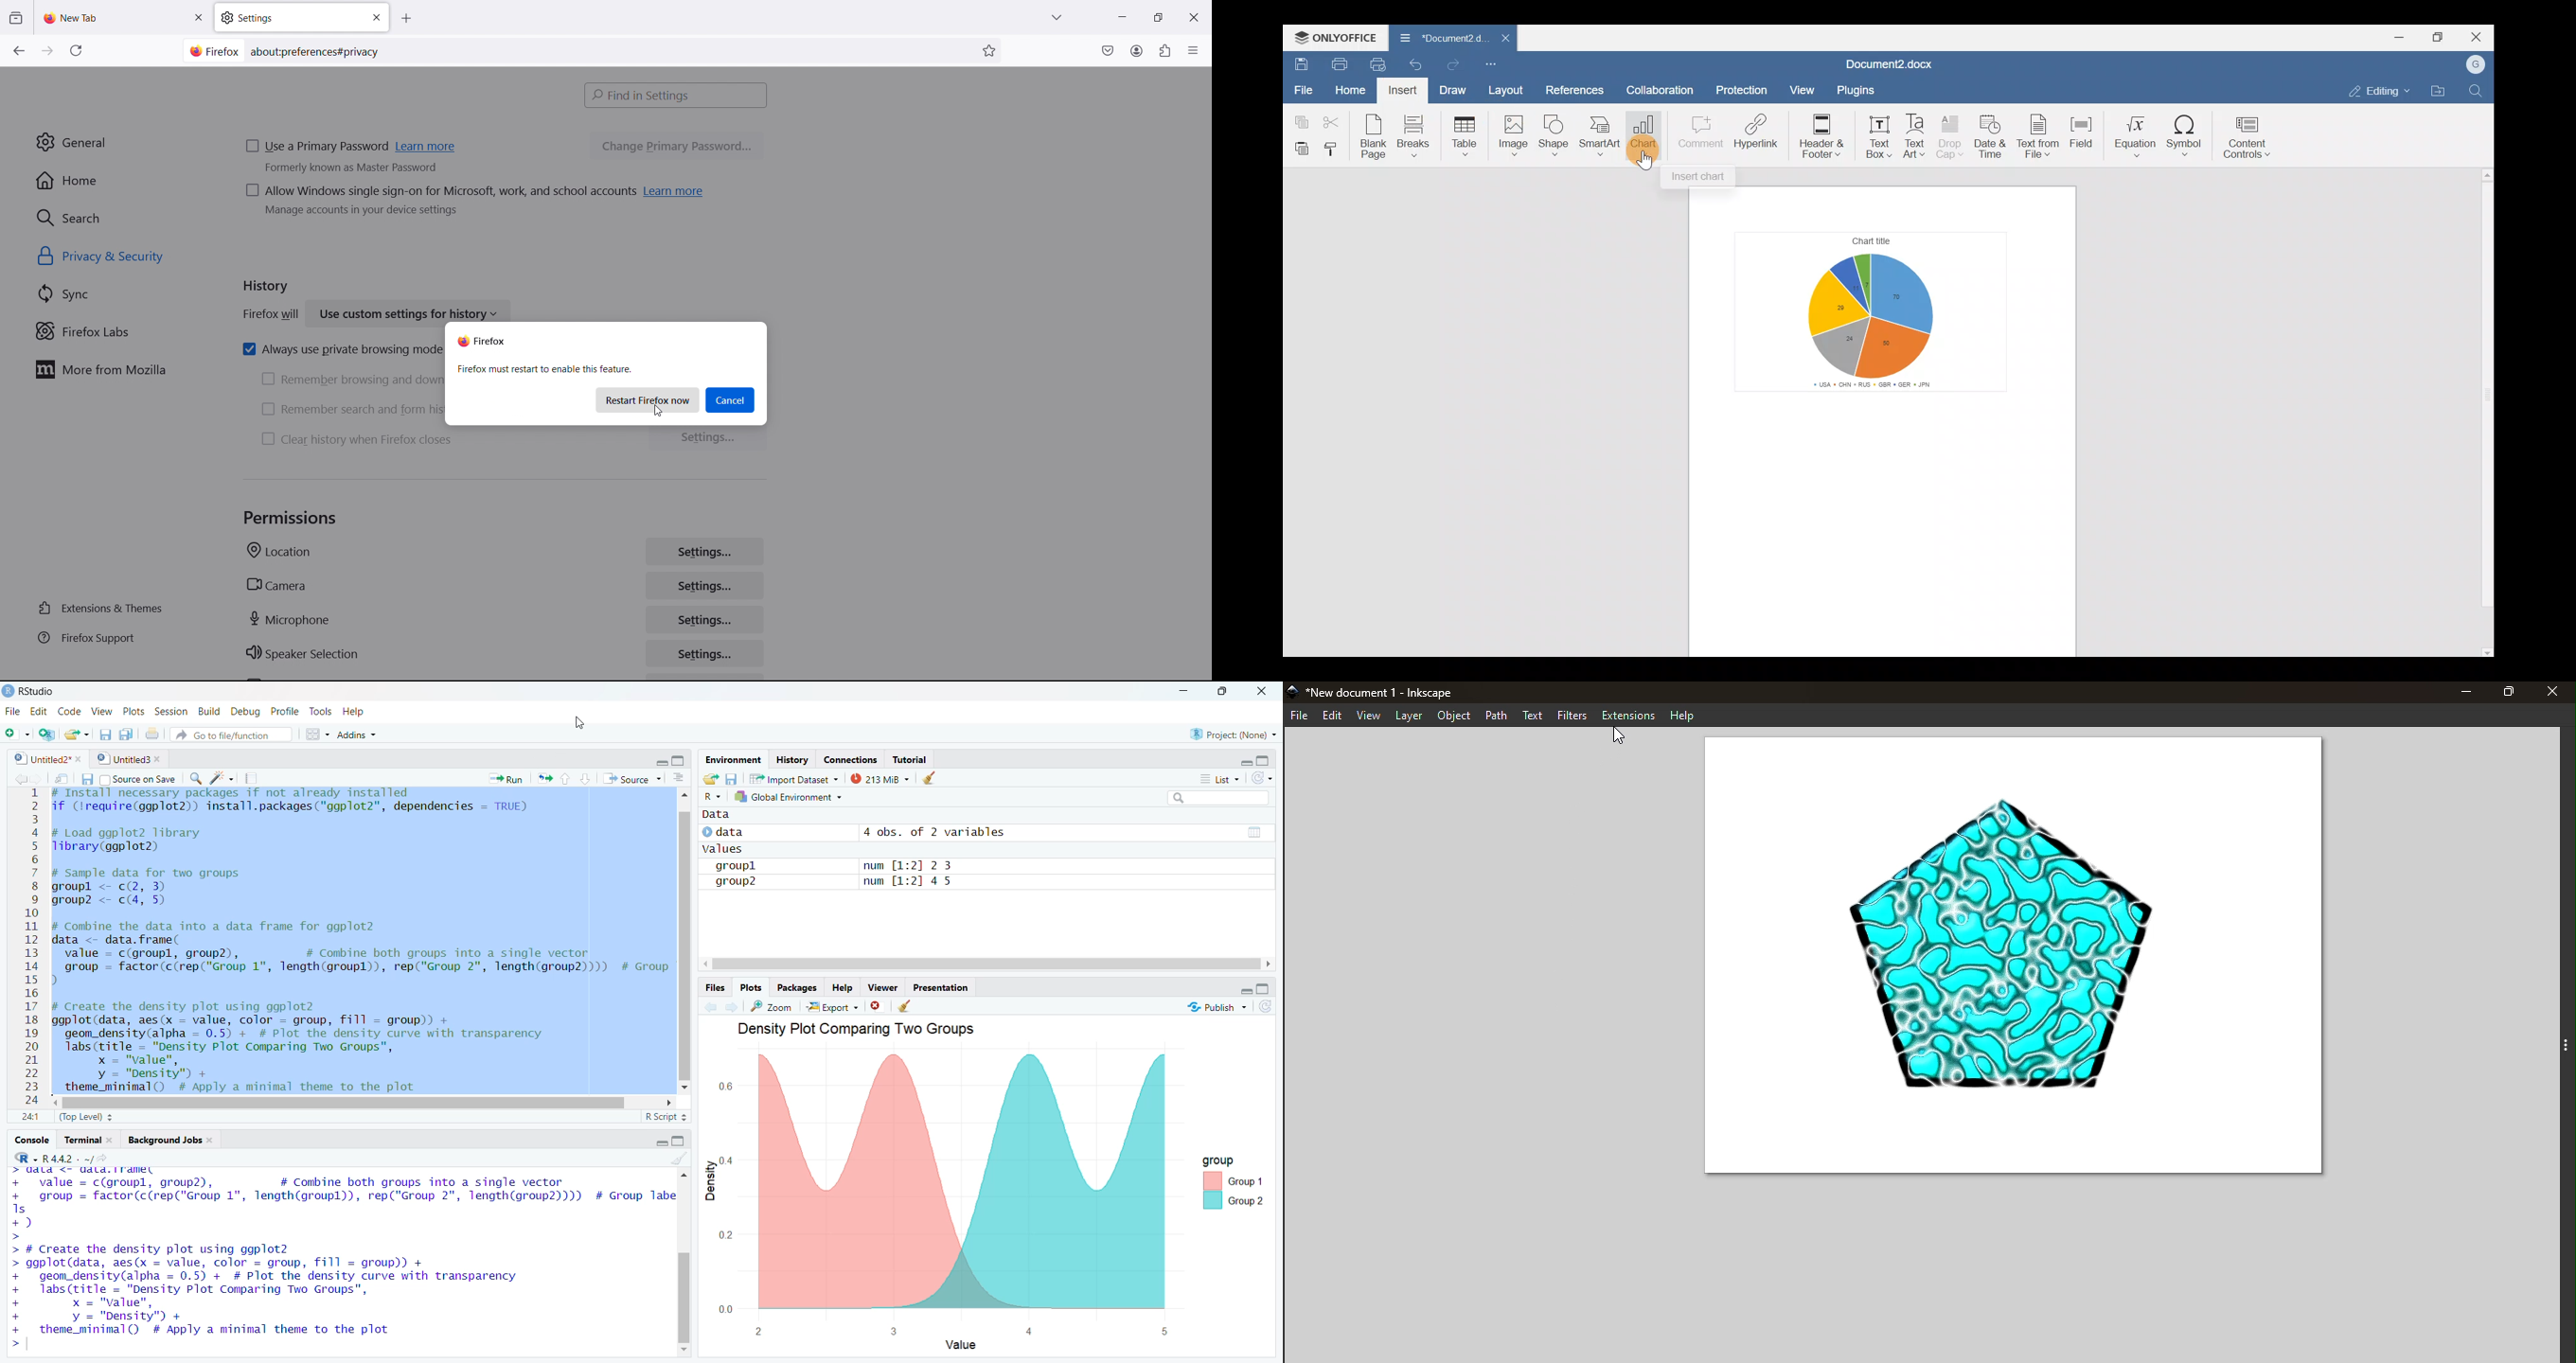 The image size is (2576, 1372). Describe the element at coordinates (15, 18) in the screenshot. I see `view recent browsing across windows and devices` at that location.